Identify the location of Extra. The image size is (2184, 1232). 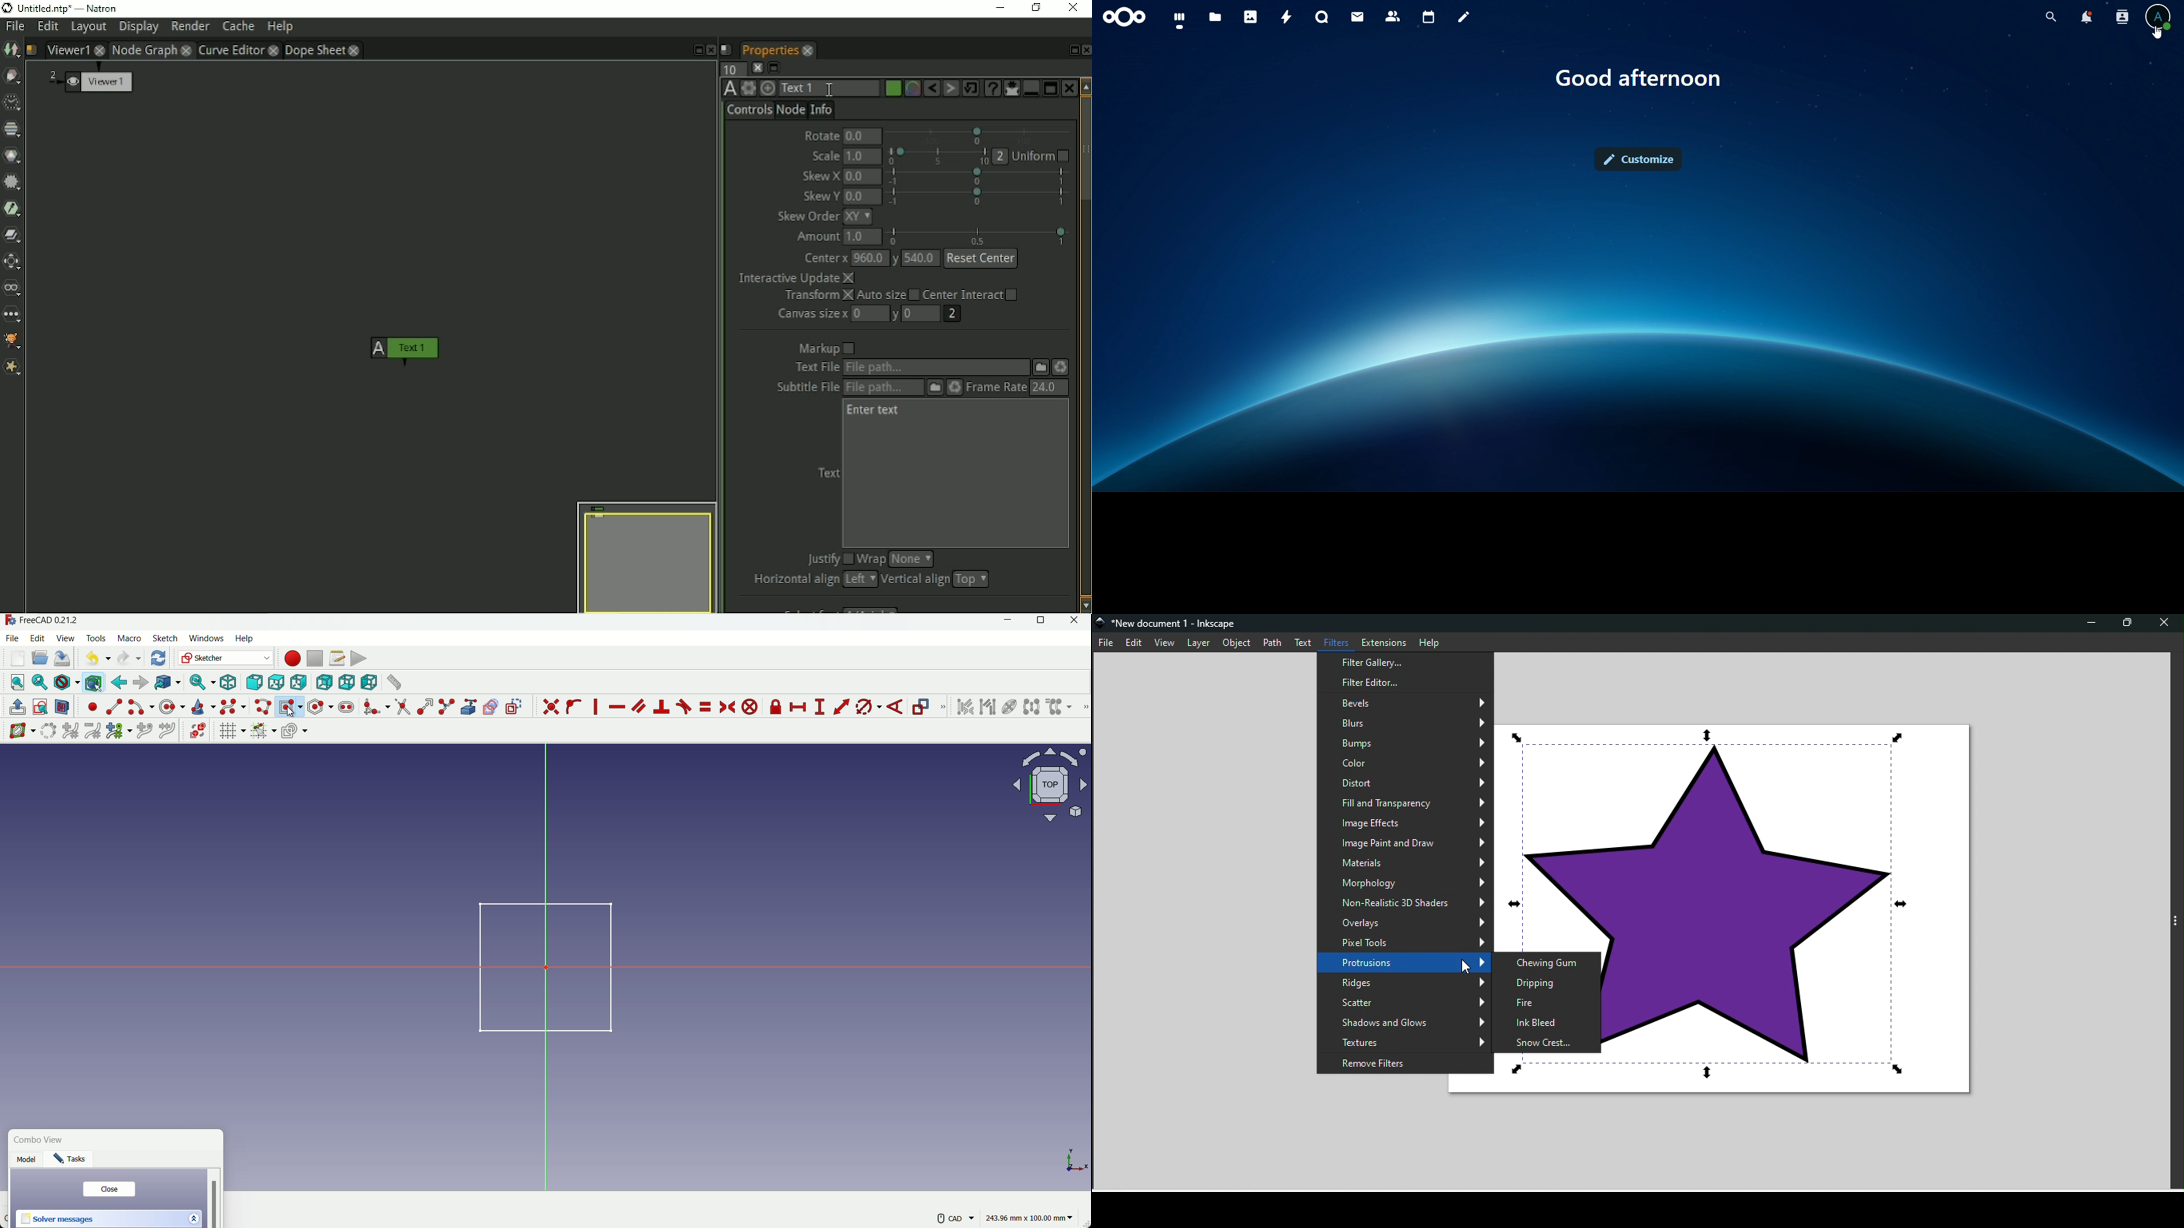
(16, 369).